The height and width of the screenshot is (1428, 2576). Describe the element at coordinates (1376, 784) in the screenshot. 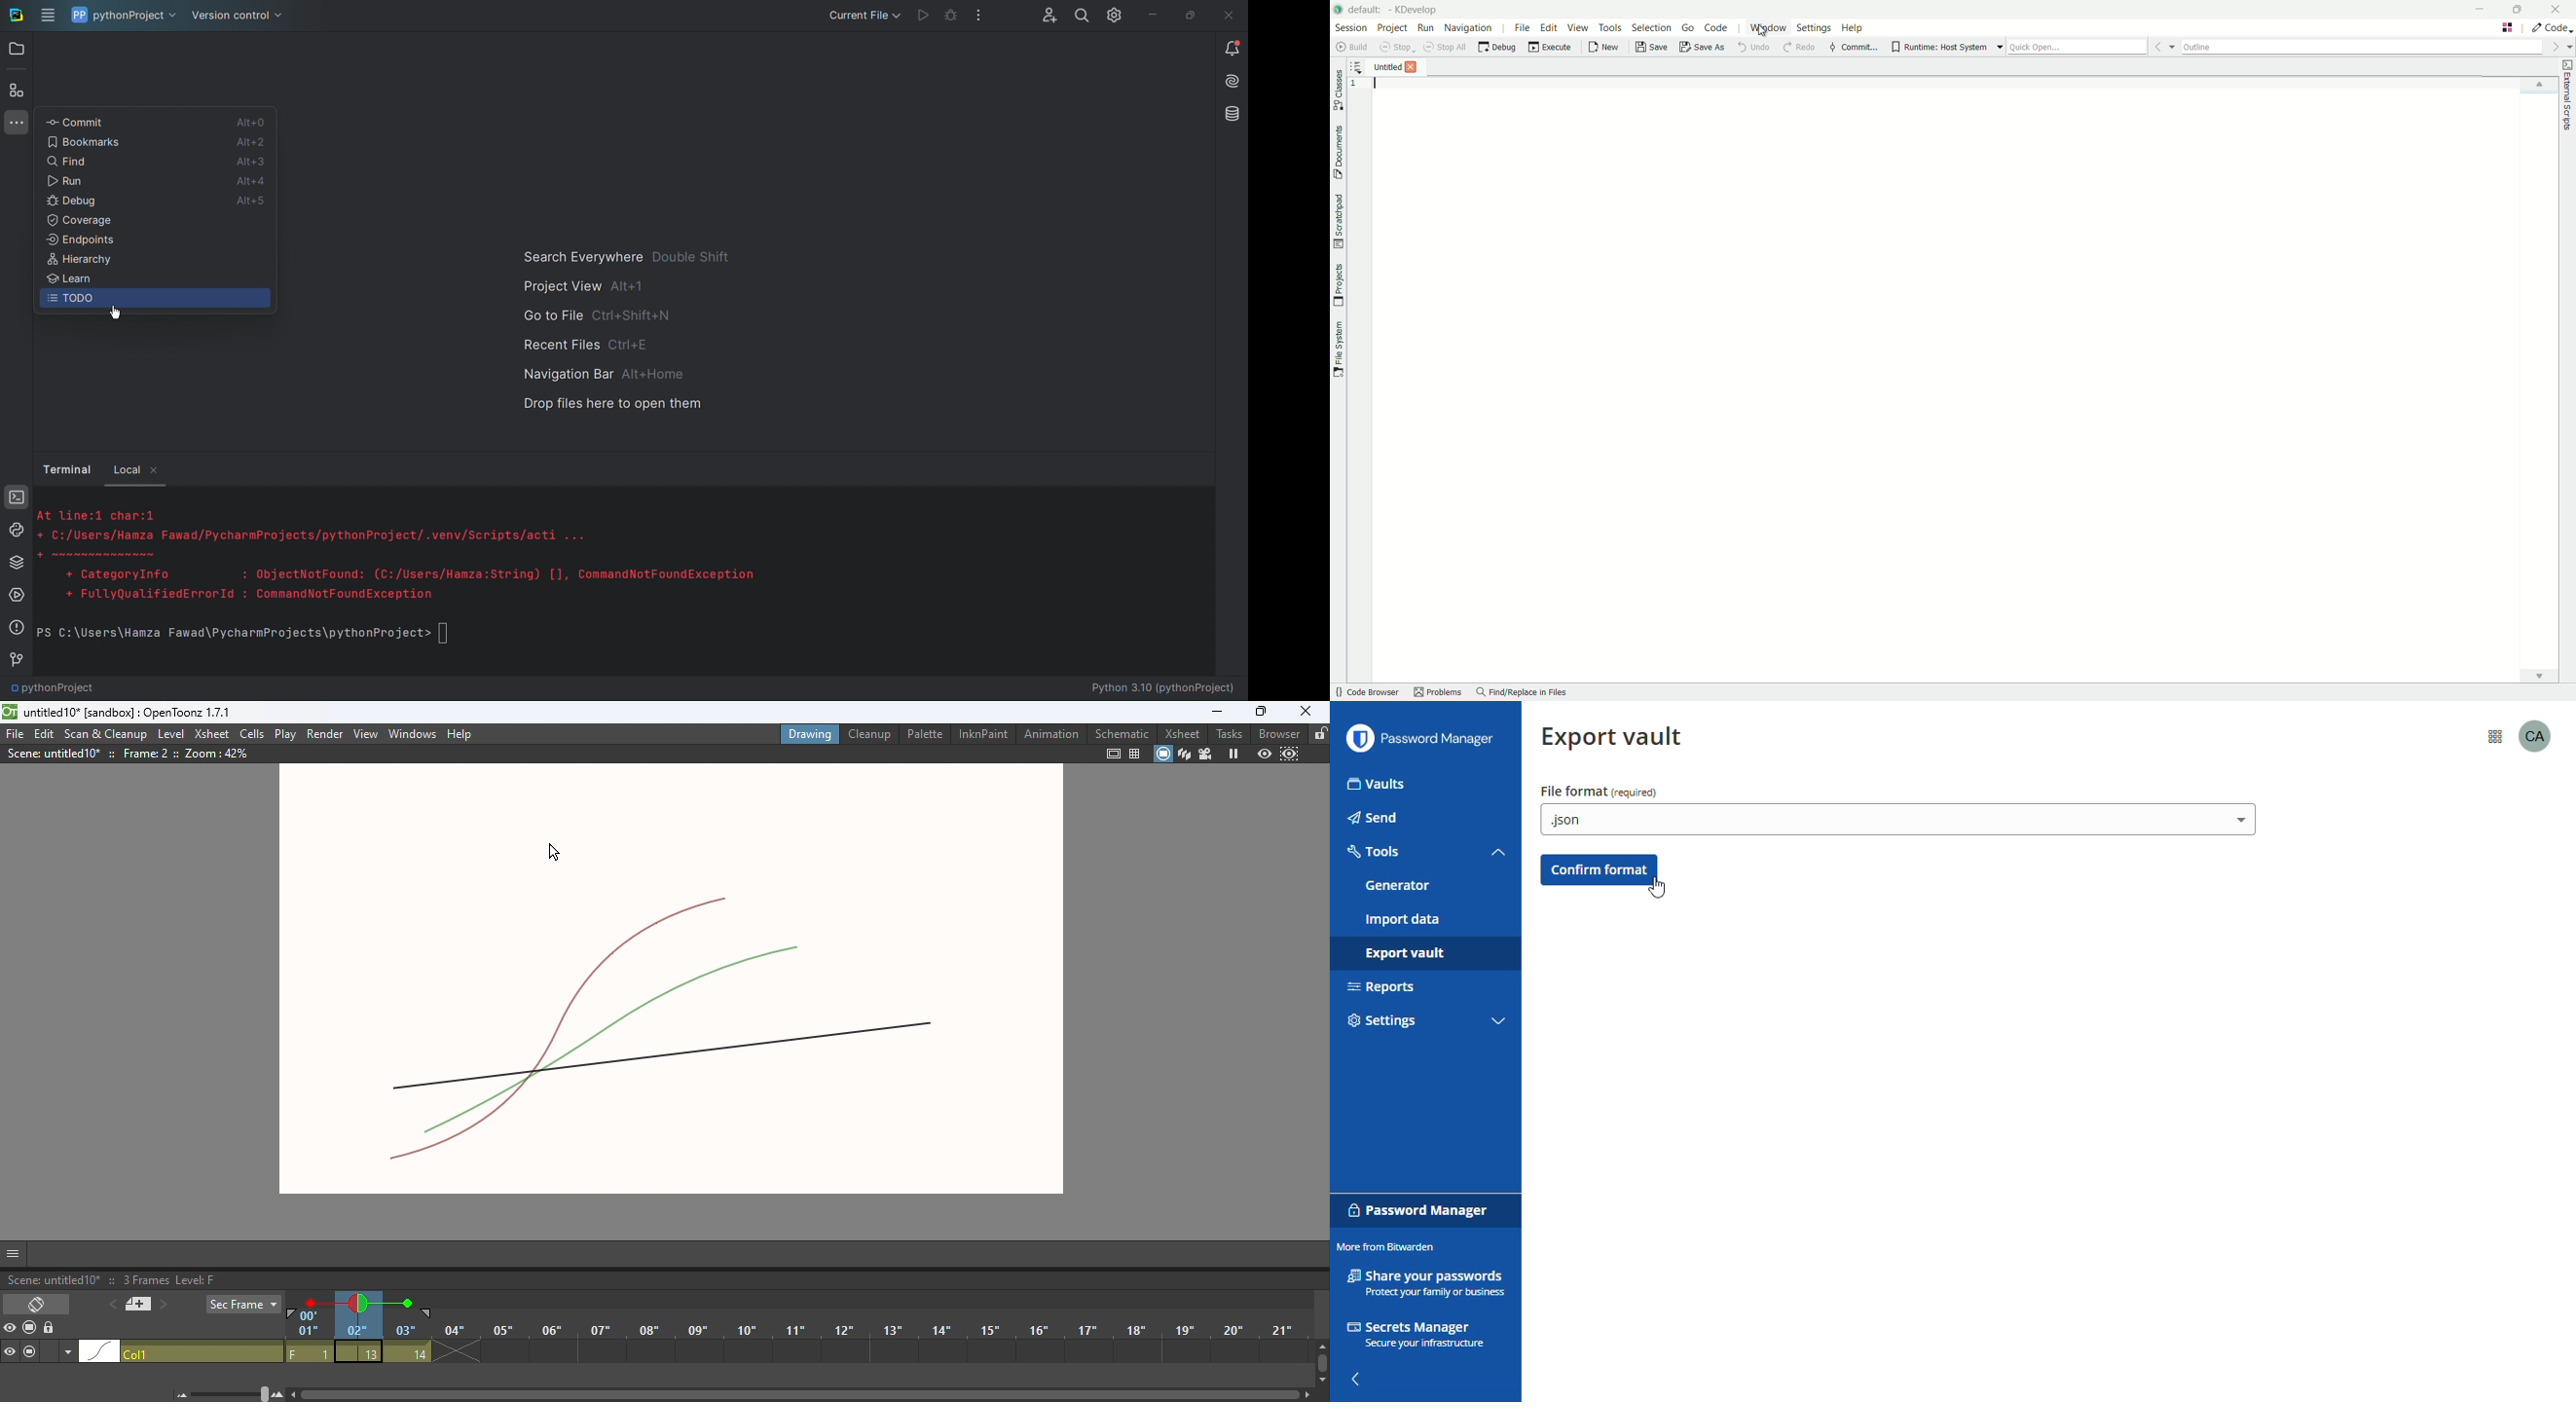

I see `vaults` at that location.